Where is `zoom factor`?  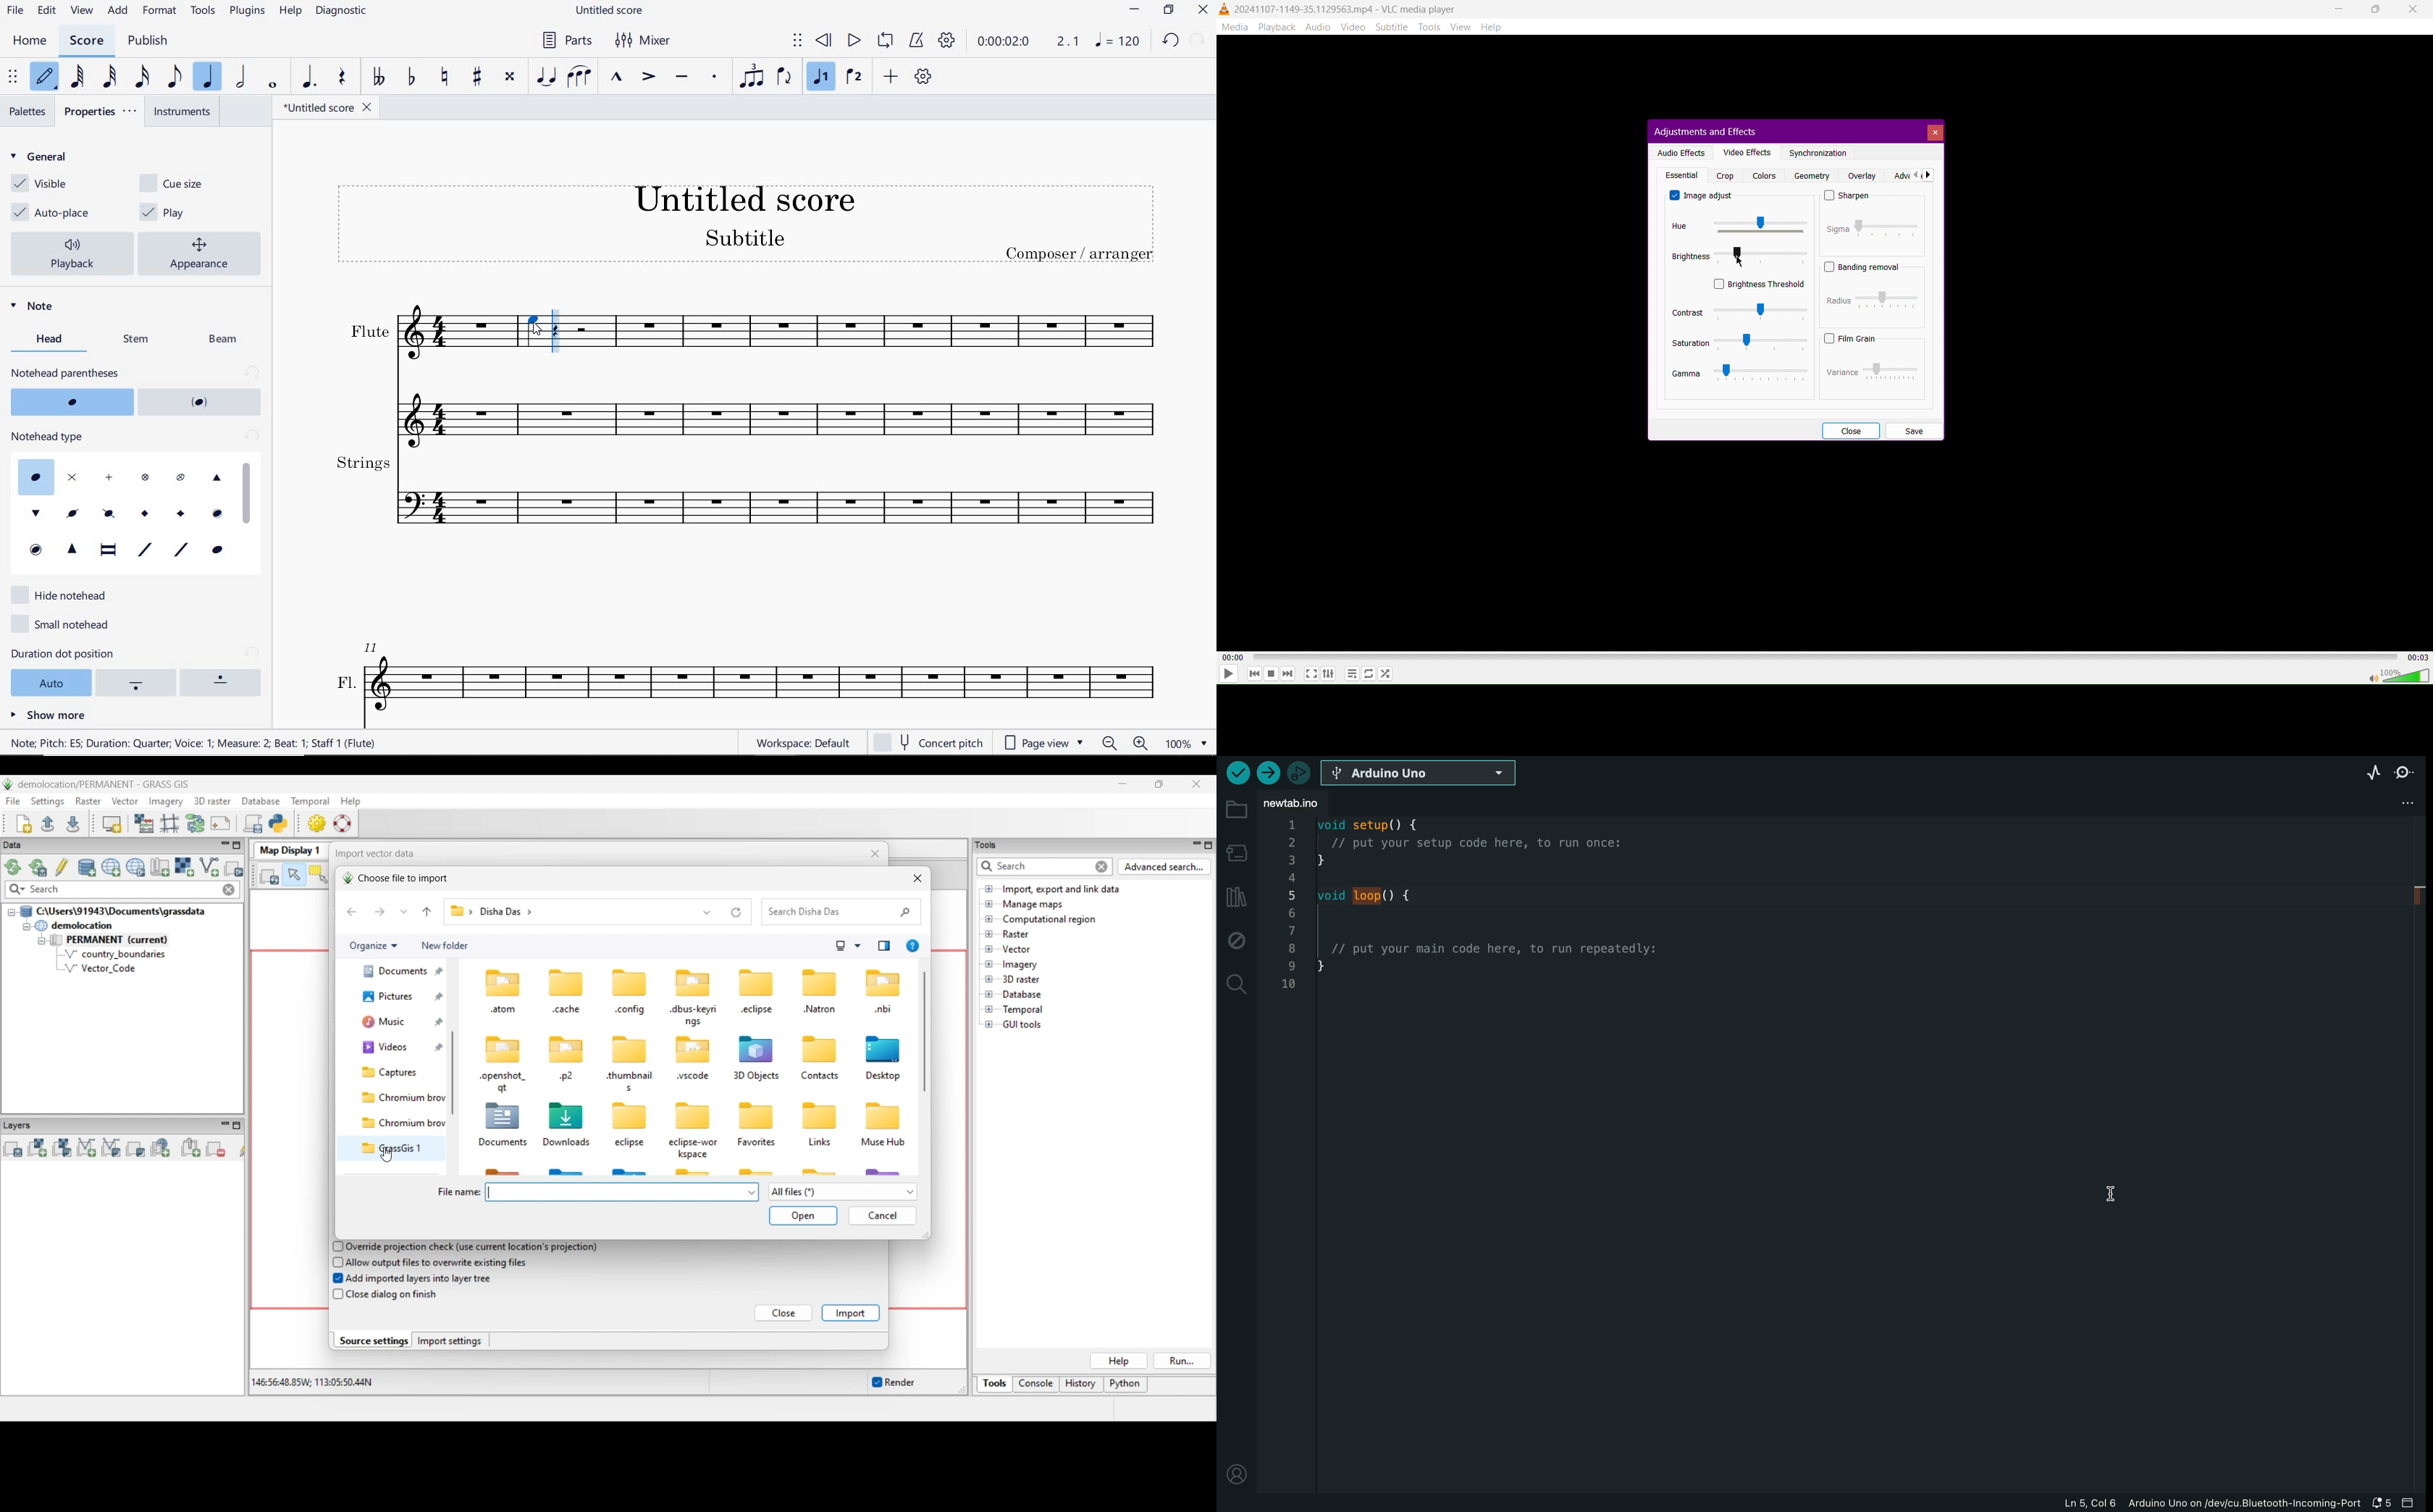 zoom factor is located at coordinates (1185, 742).